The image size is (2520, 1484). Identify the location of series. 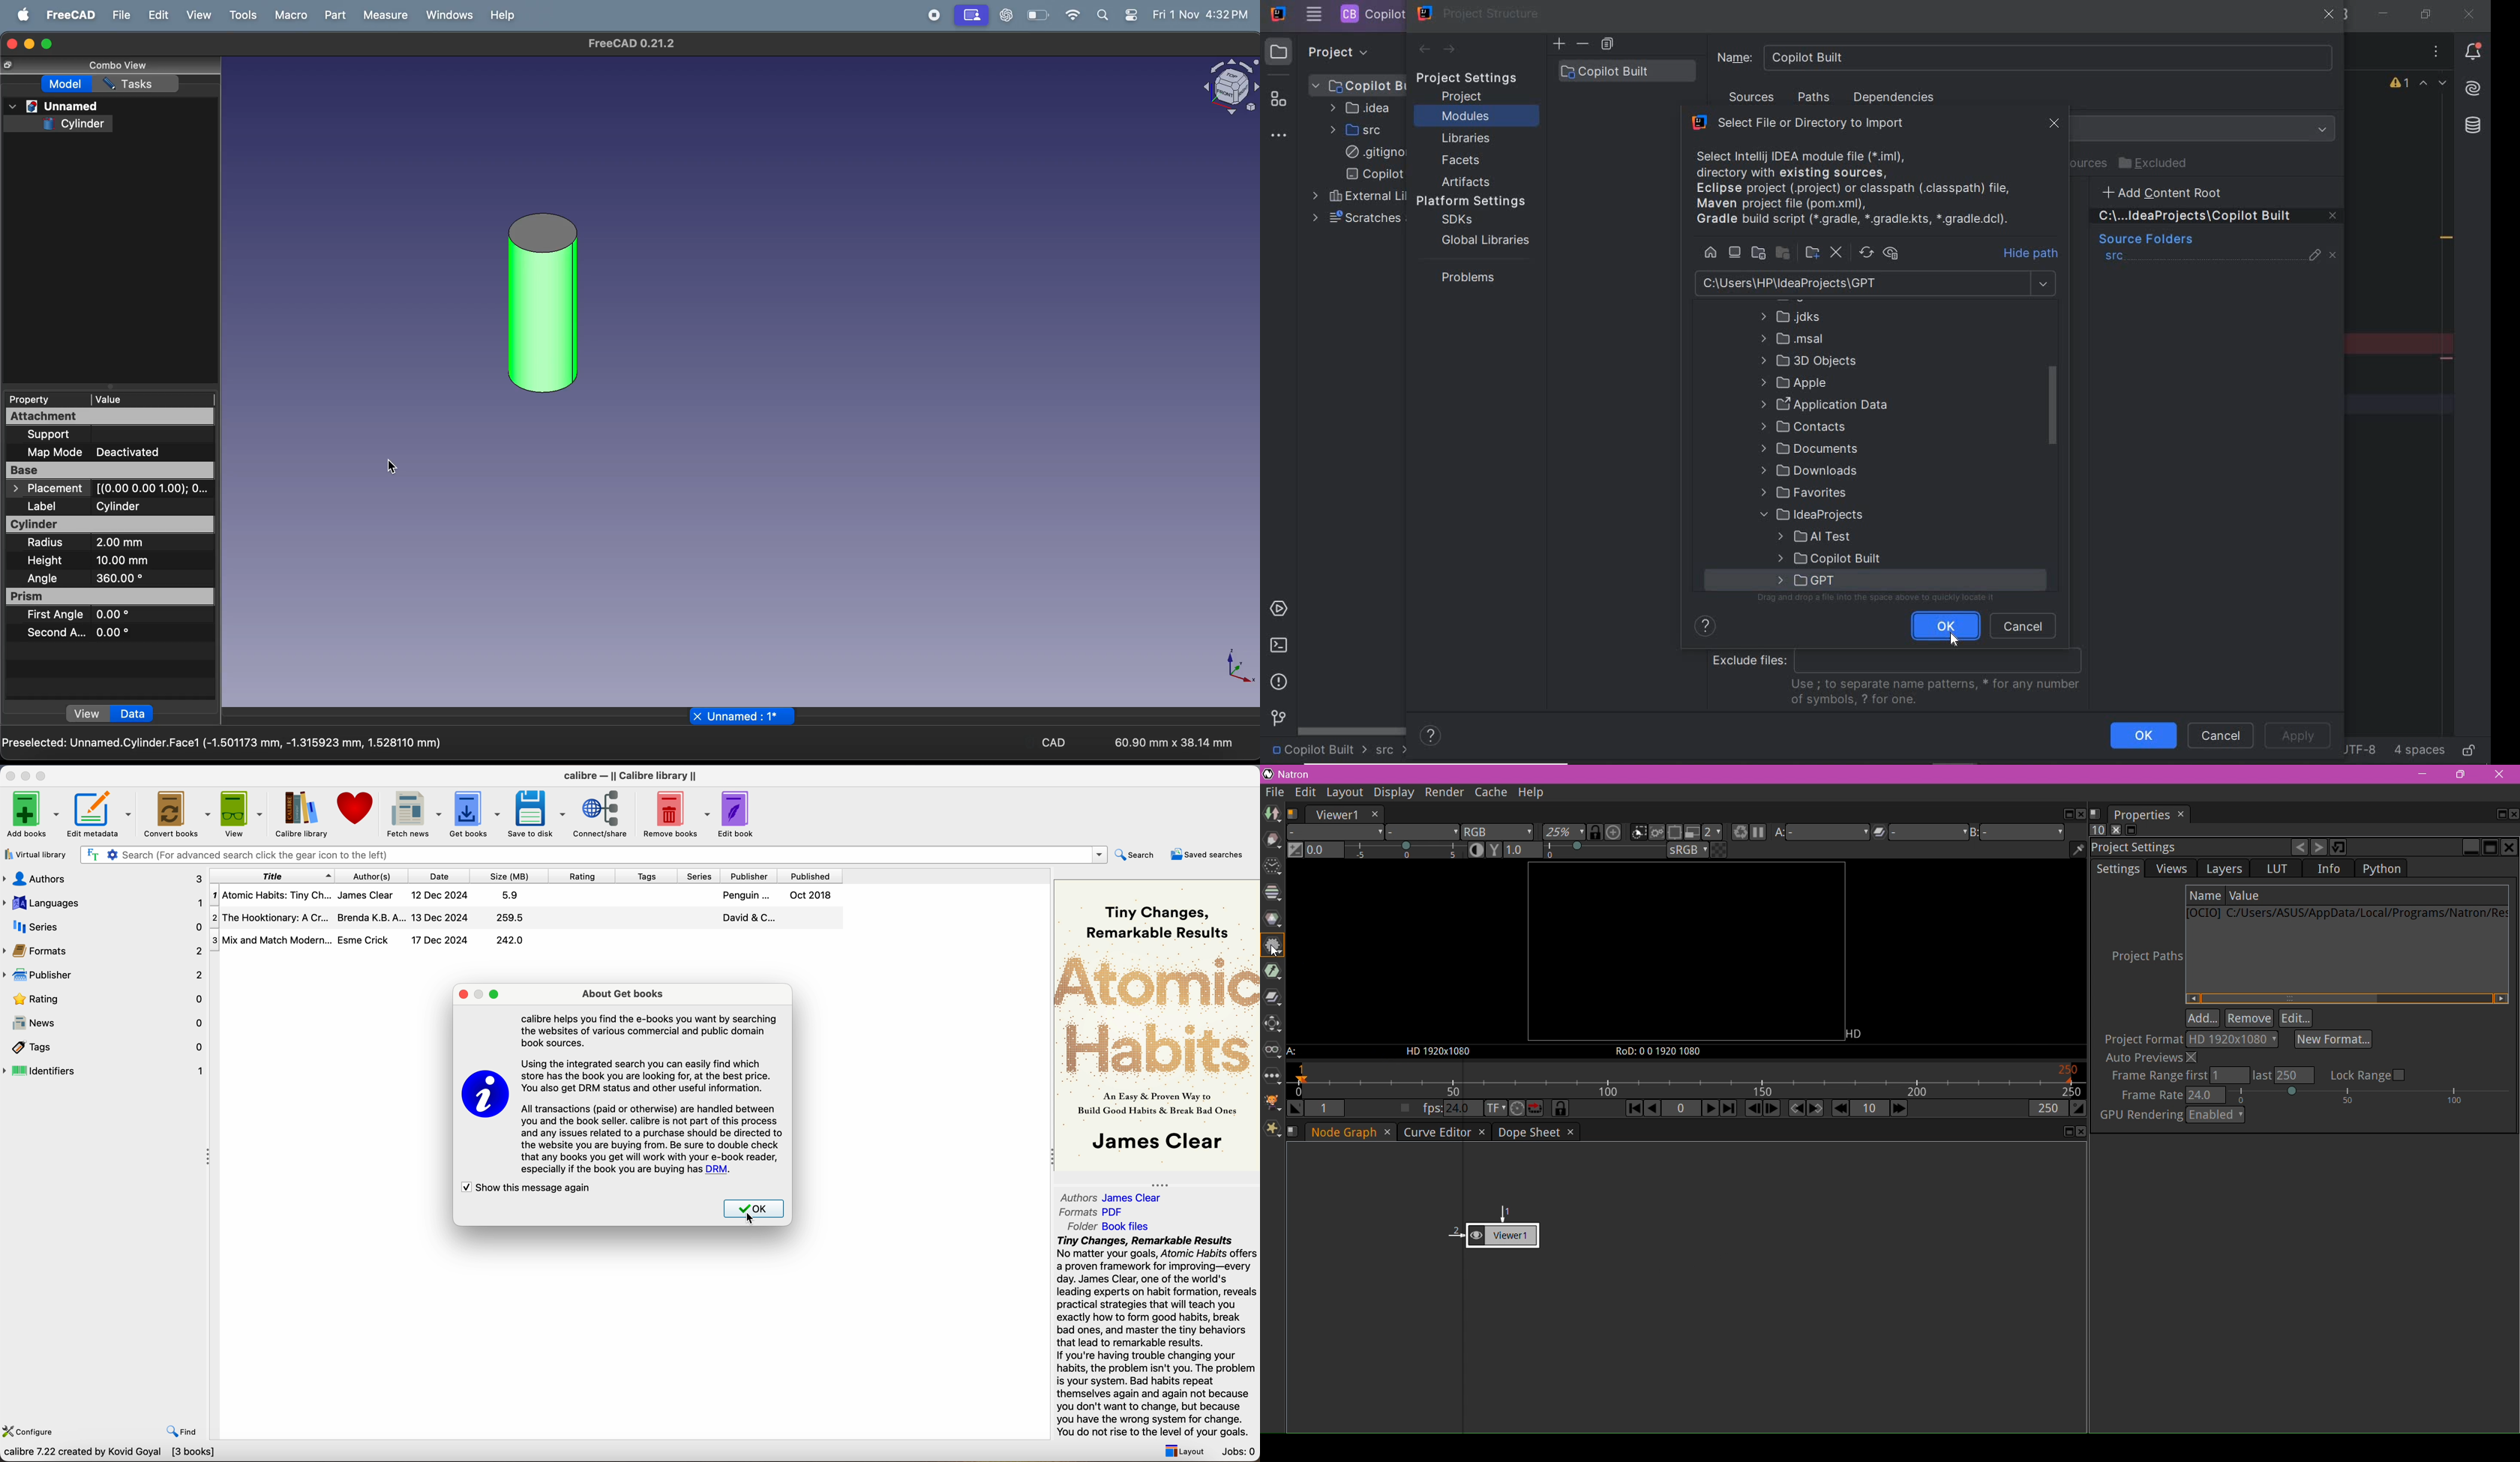
(104, 927).